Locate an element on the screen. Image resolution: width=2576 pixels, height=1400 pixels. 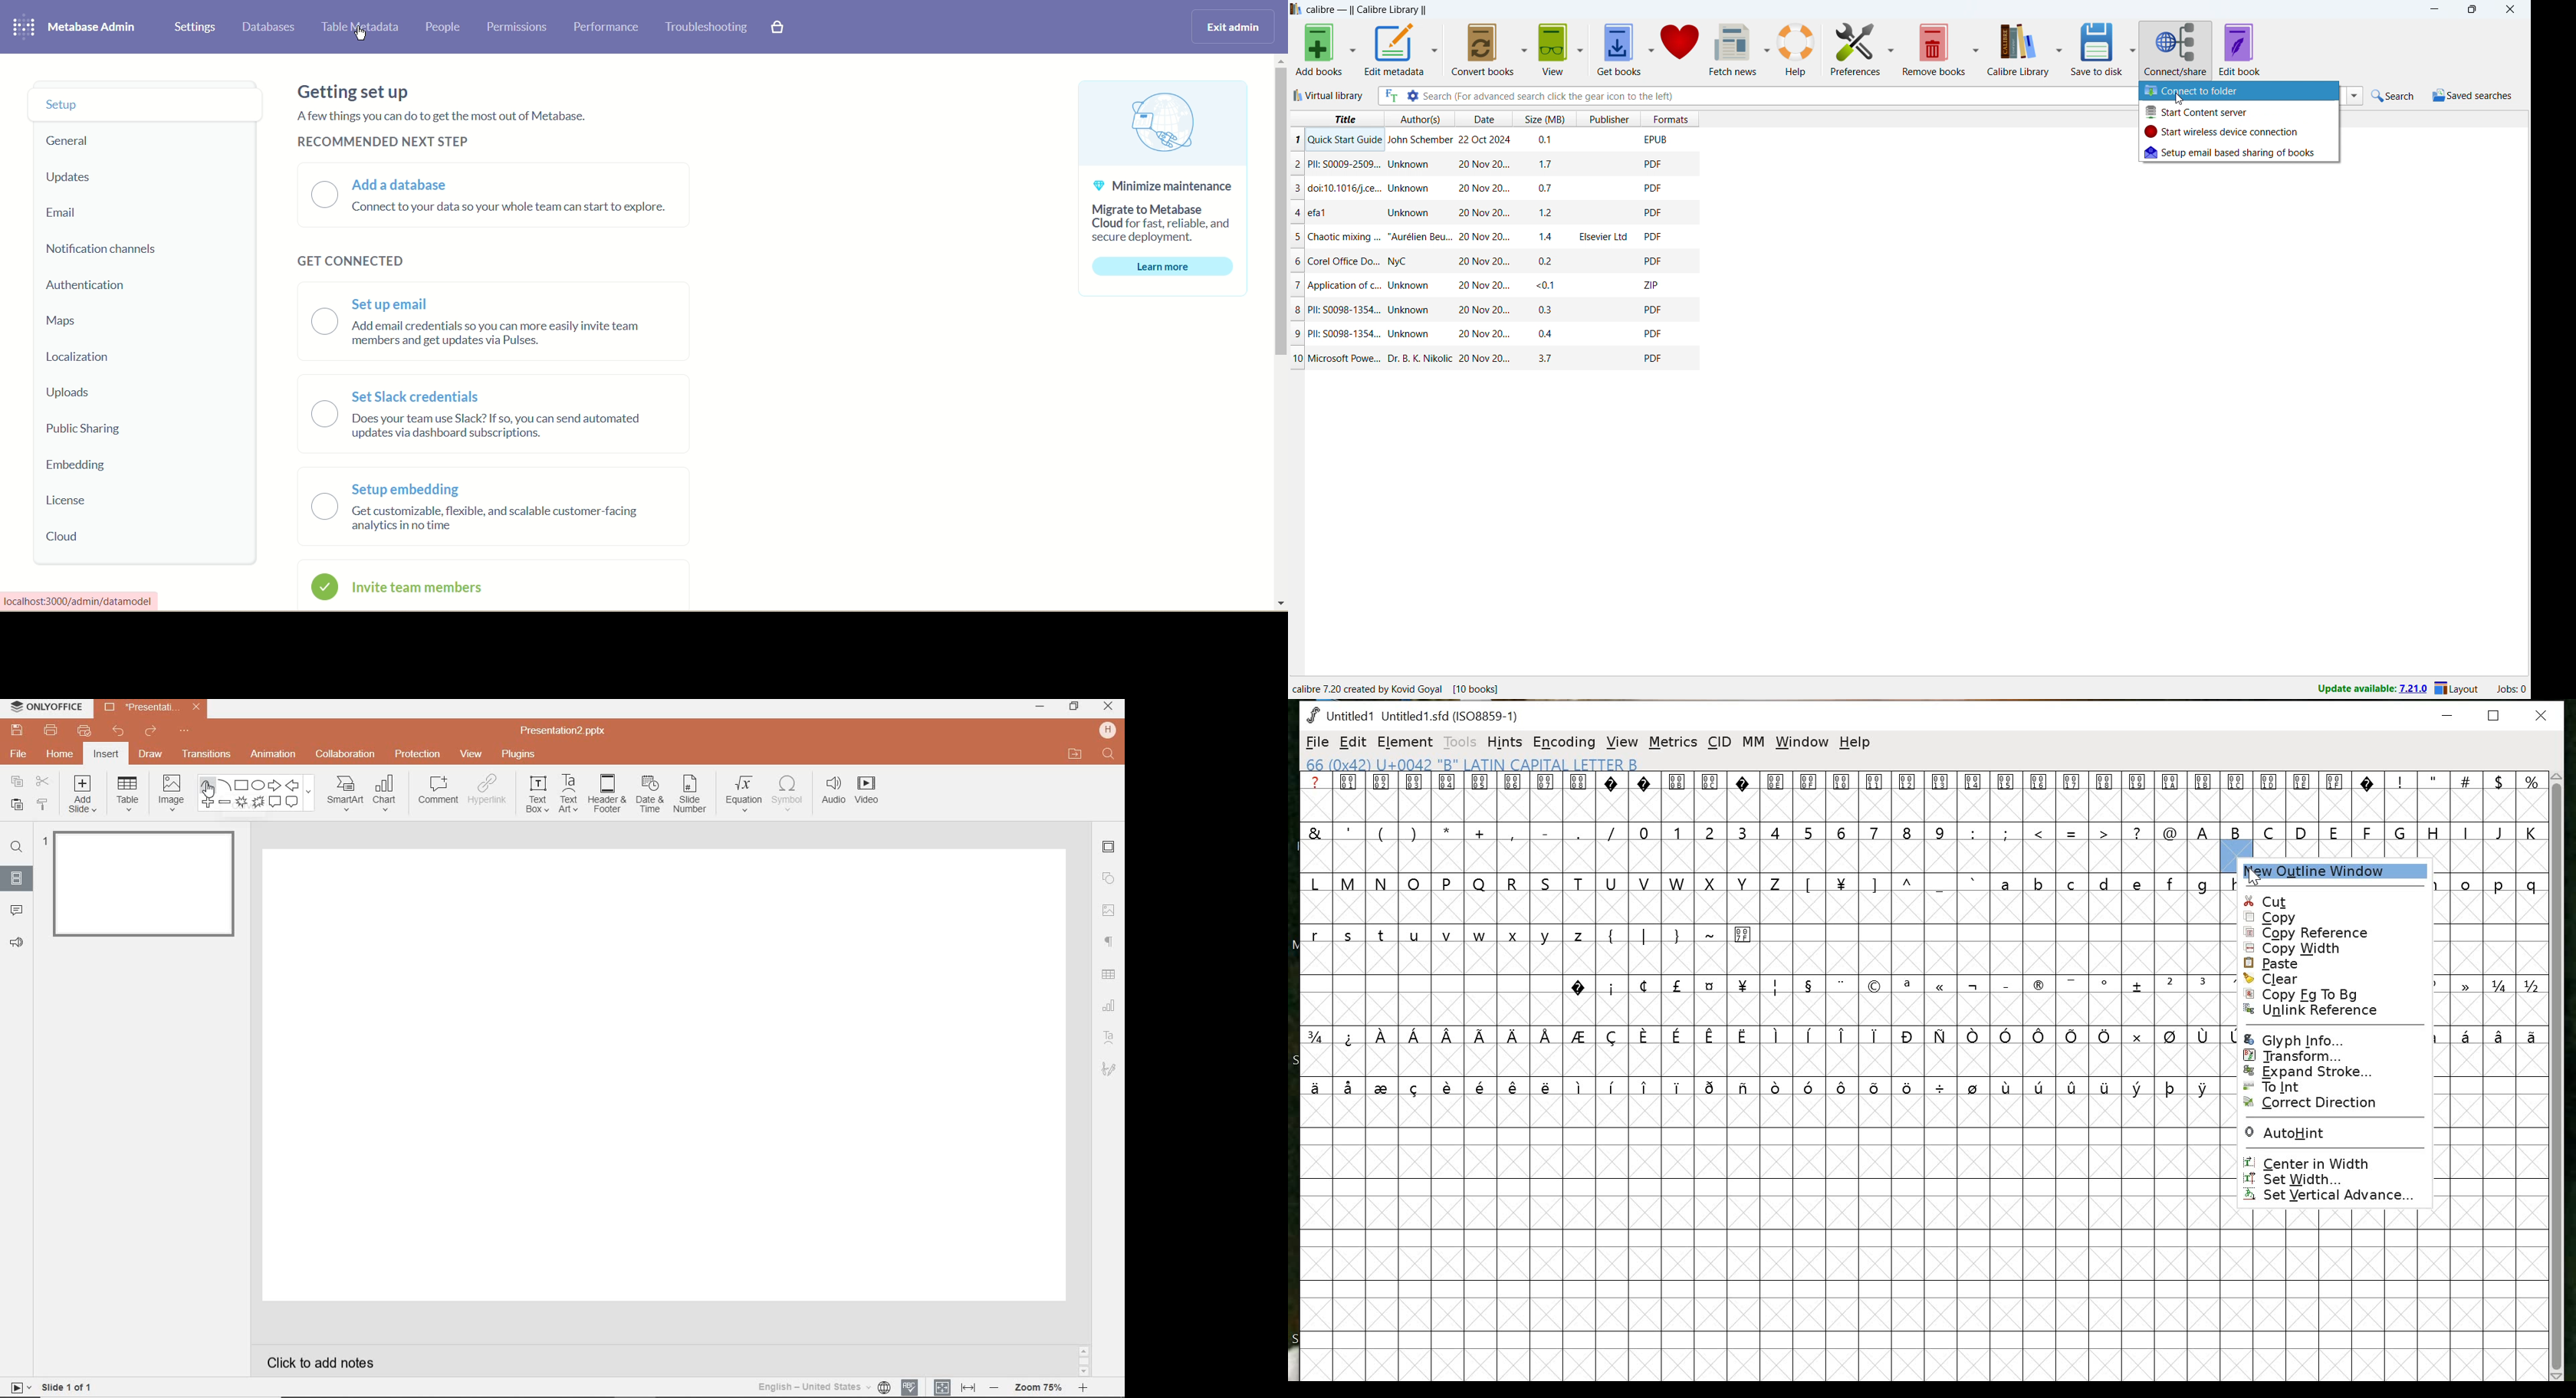
title is located at coordinates (1366, 9).